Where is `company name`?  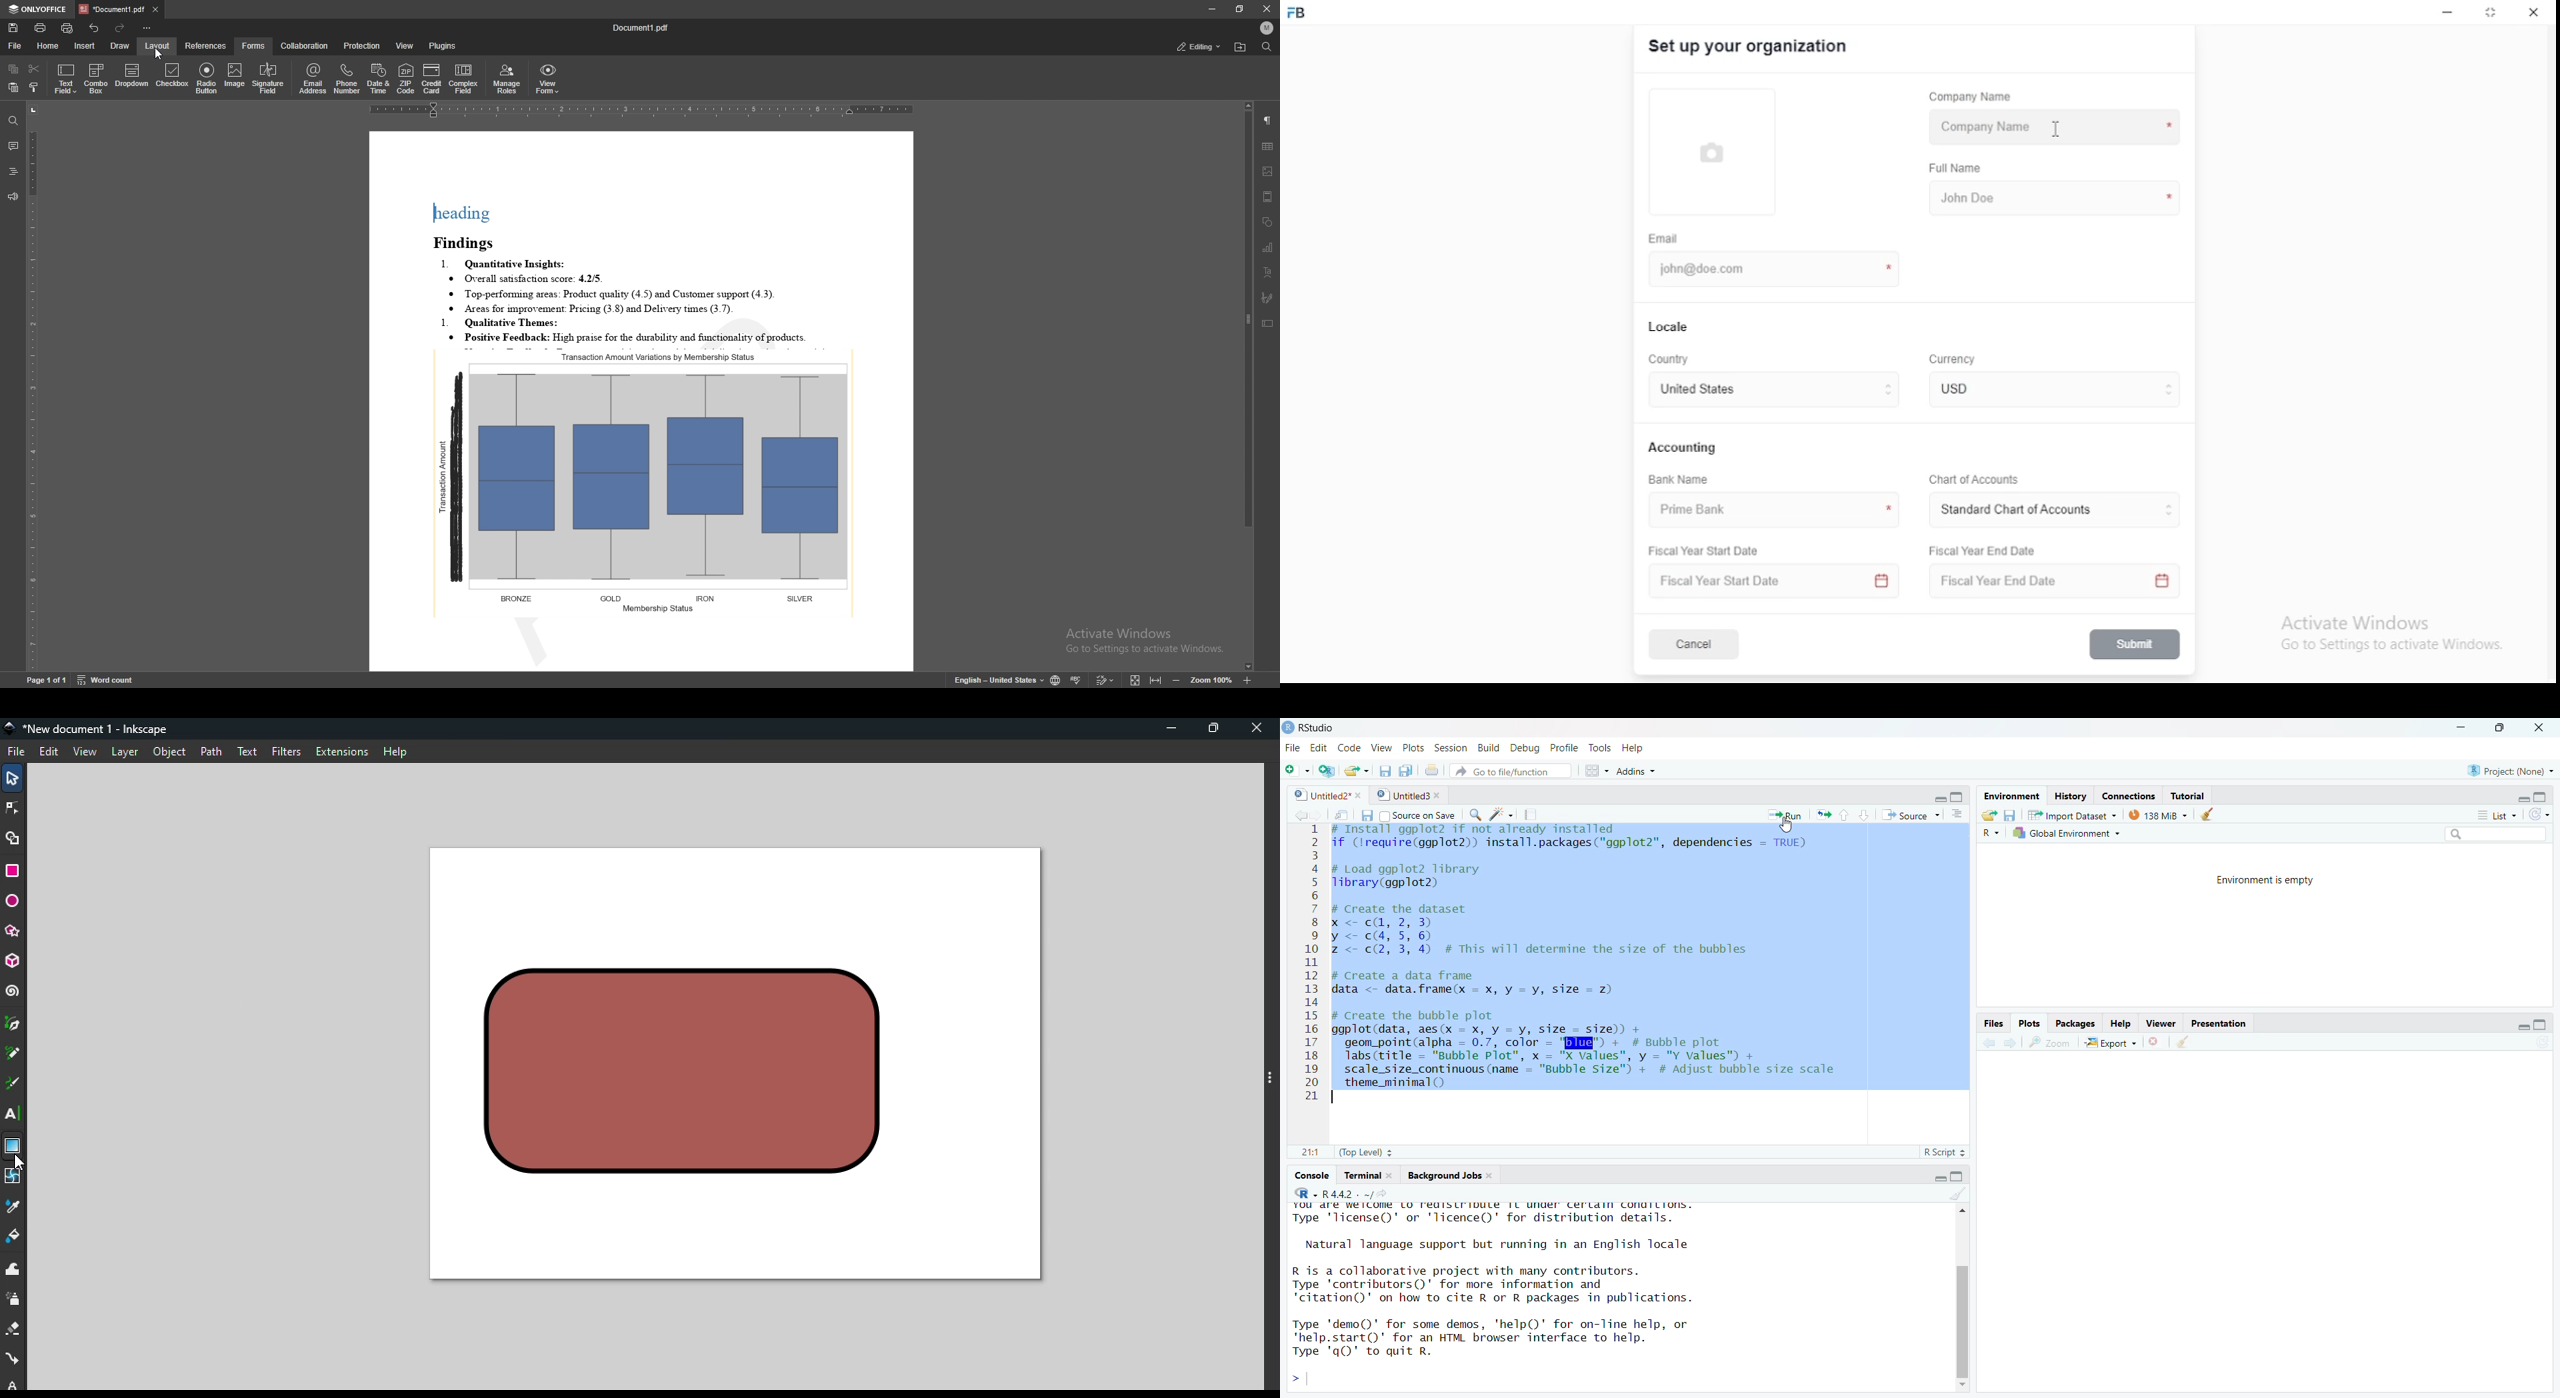 company name is located at coordinates (1970, 97).